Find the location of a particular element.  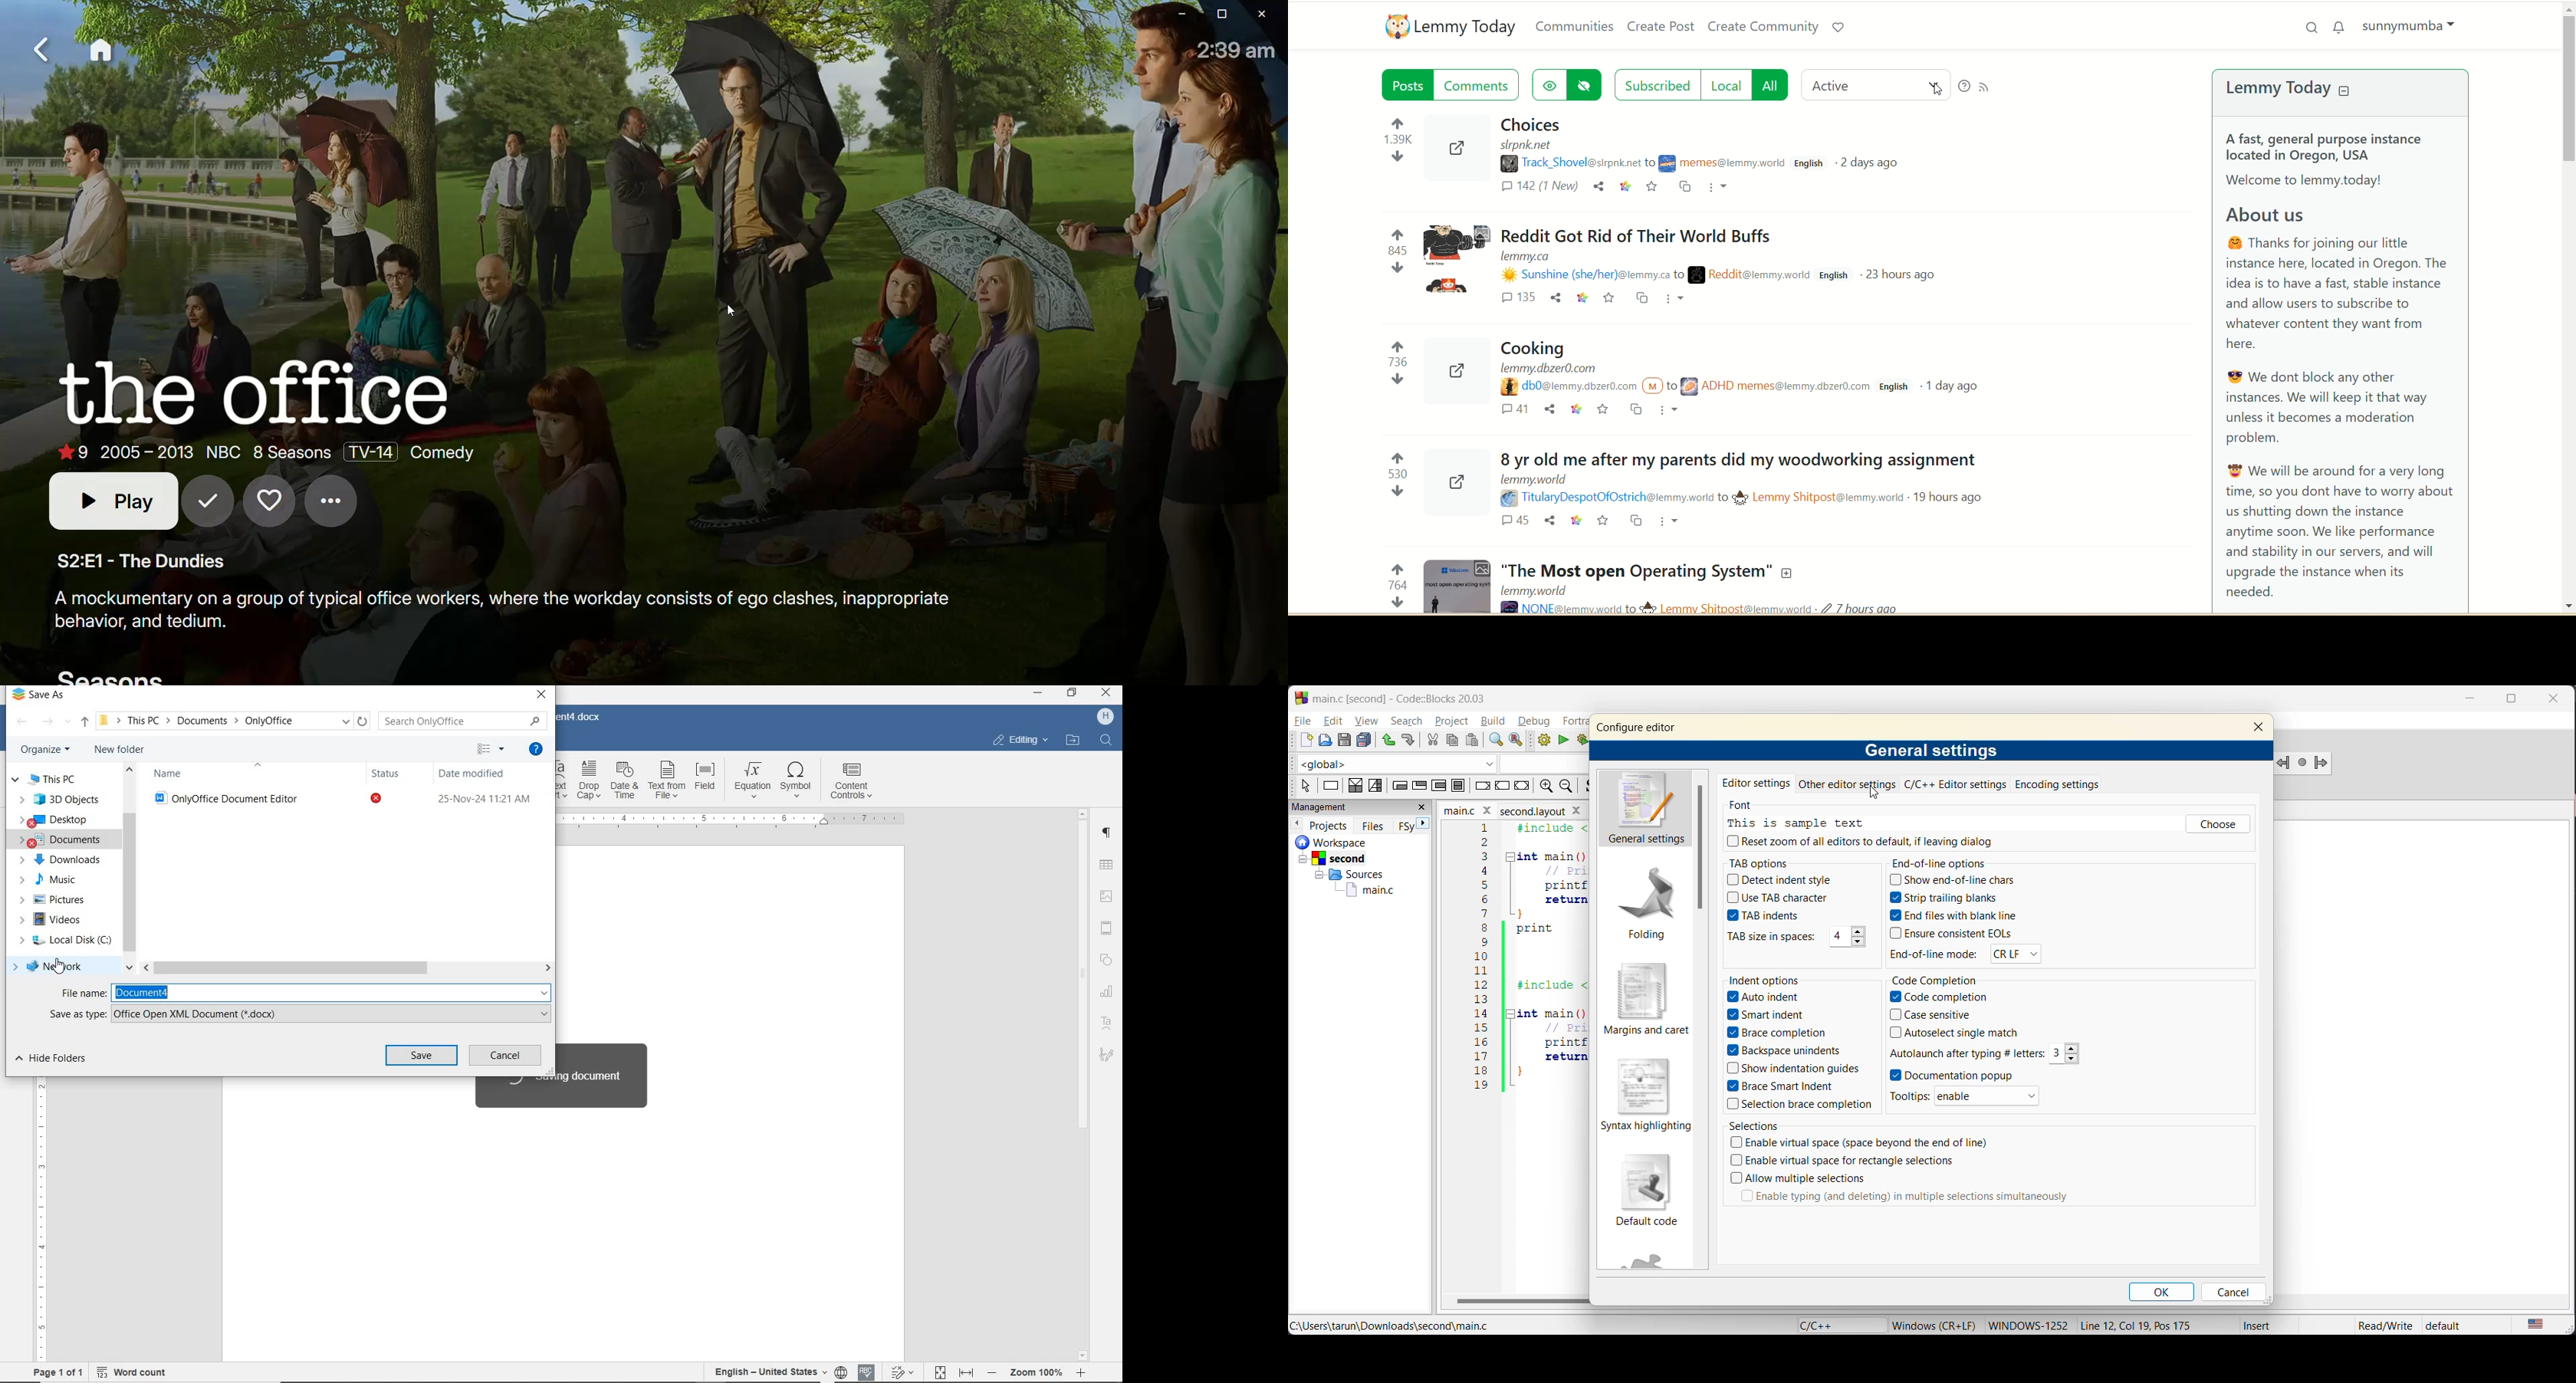

FSy is located at coordinates (1406, 825).